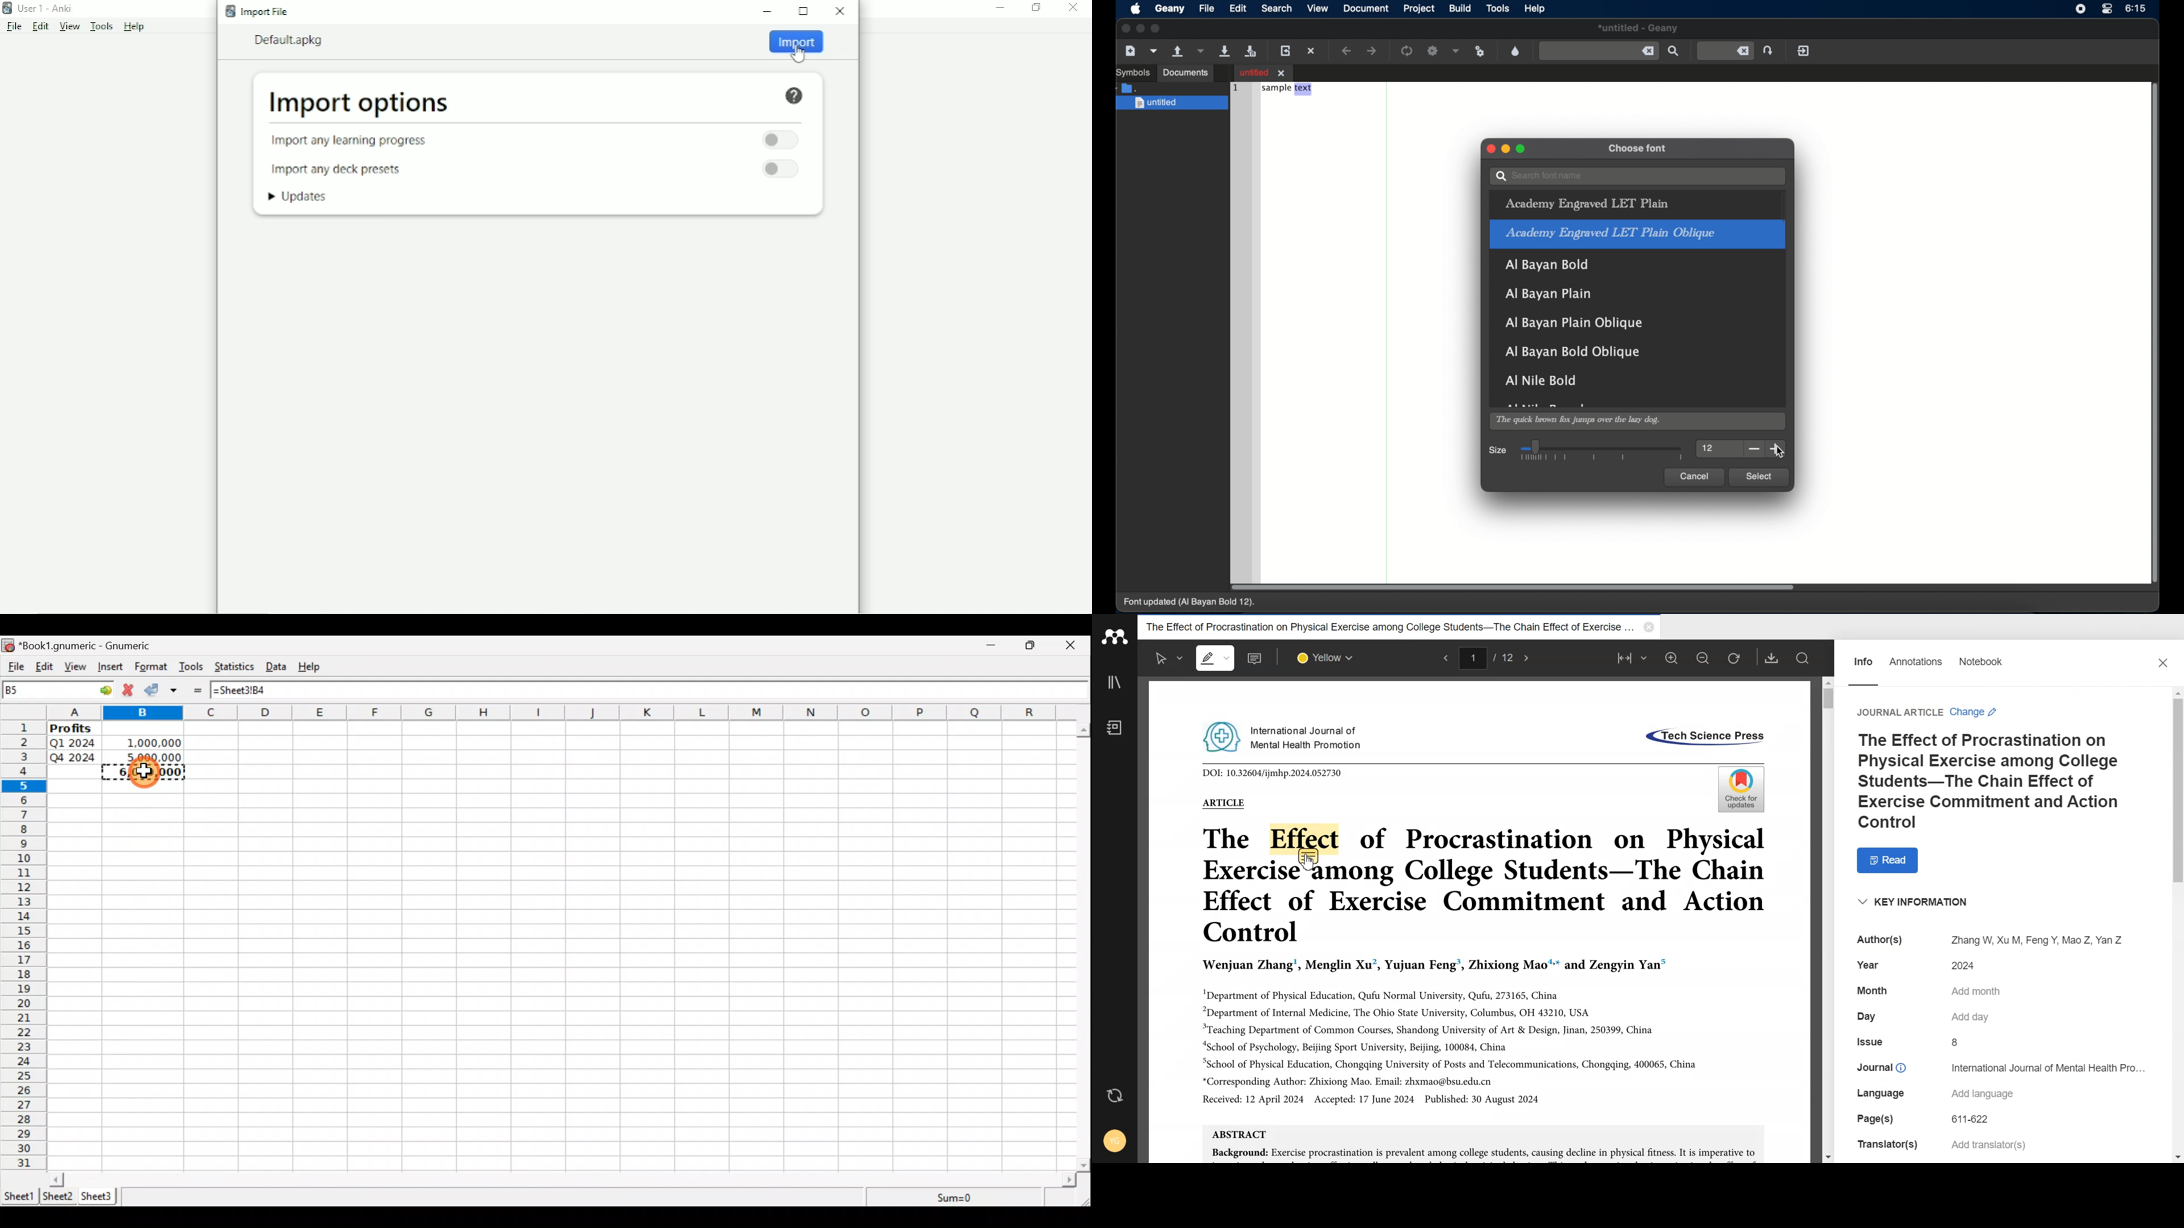 Image resolution: width=2184 pixels, height=1232 pixels. Describe the element at coordinates (1170, 9) in the screenshot. I see `geany` at that location.